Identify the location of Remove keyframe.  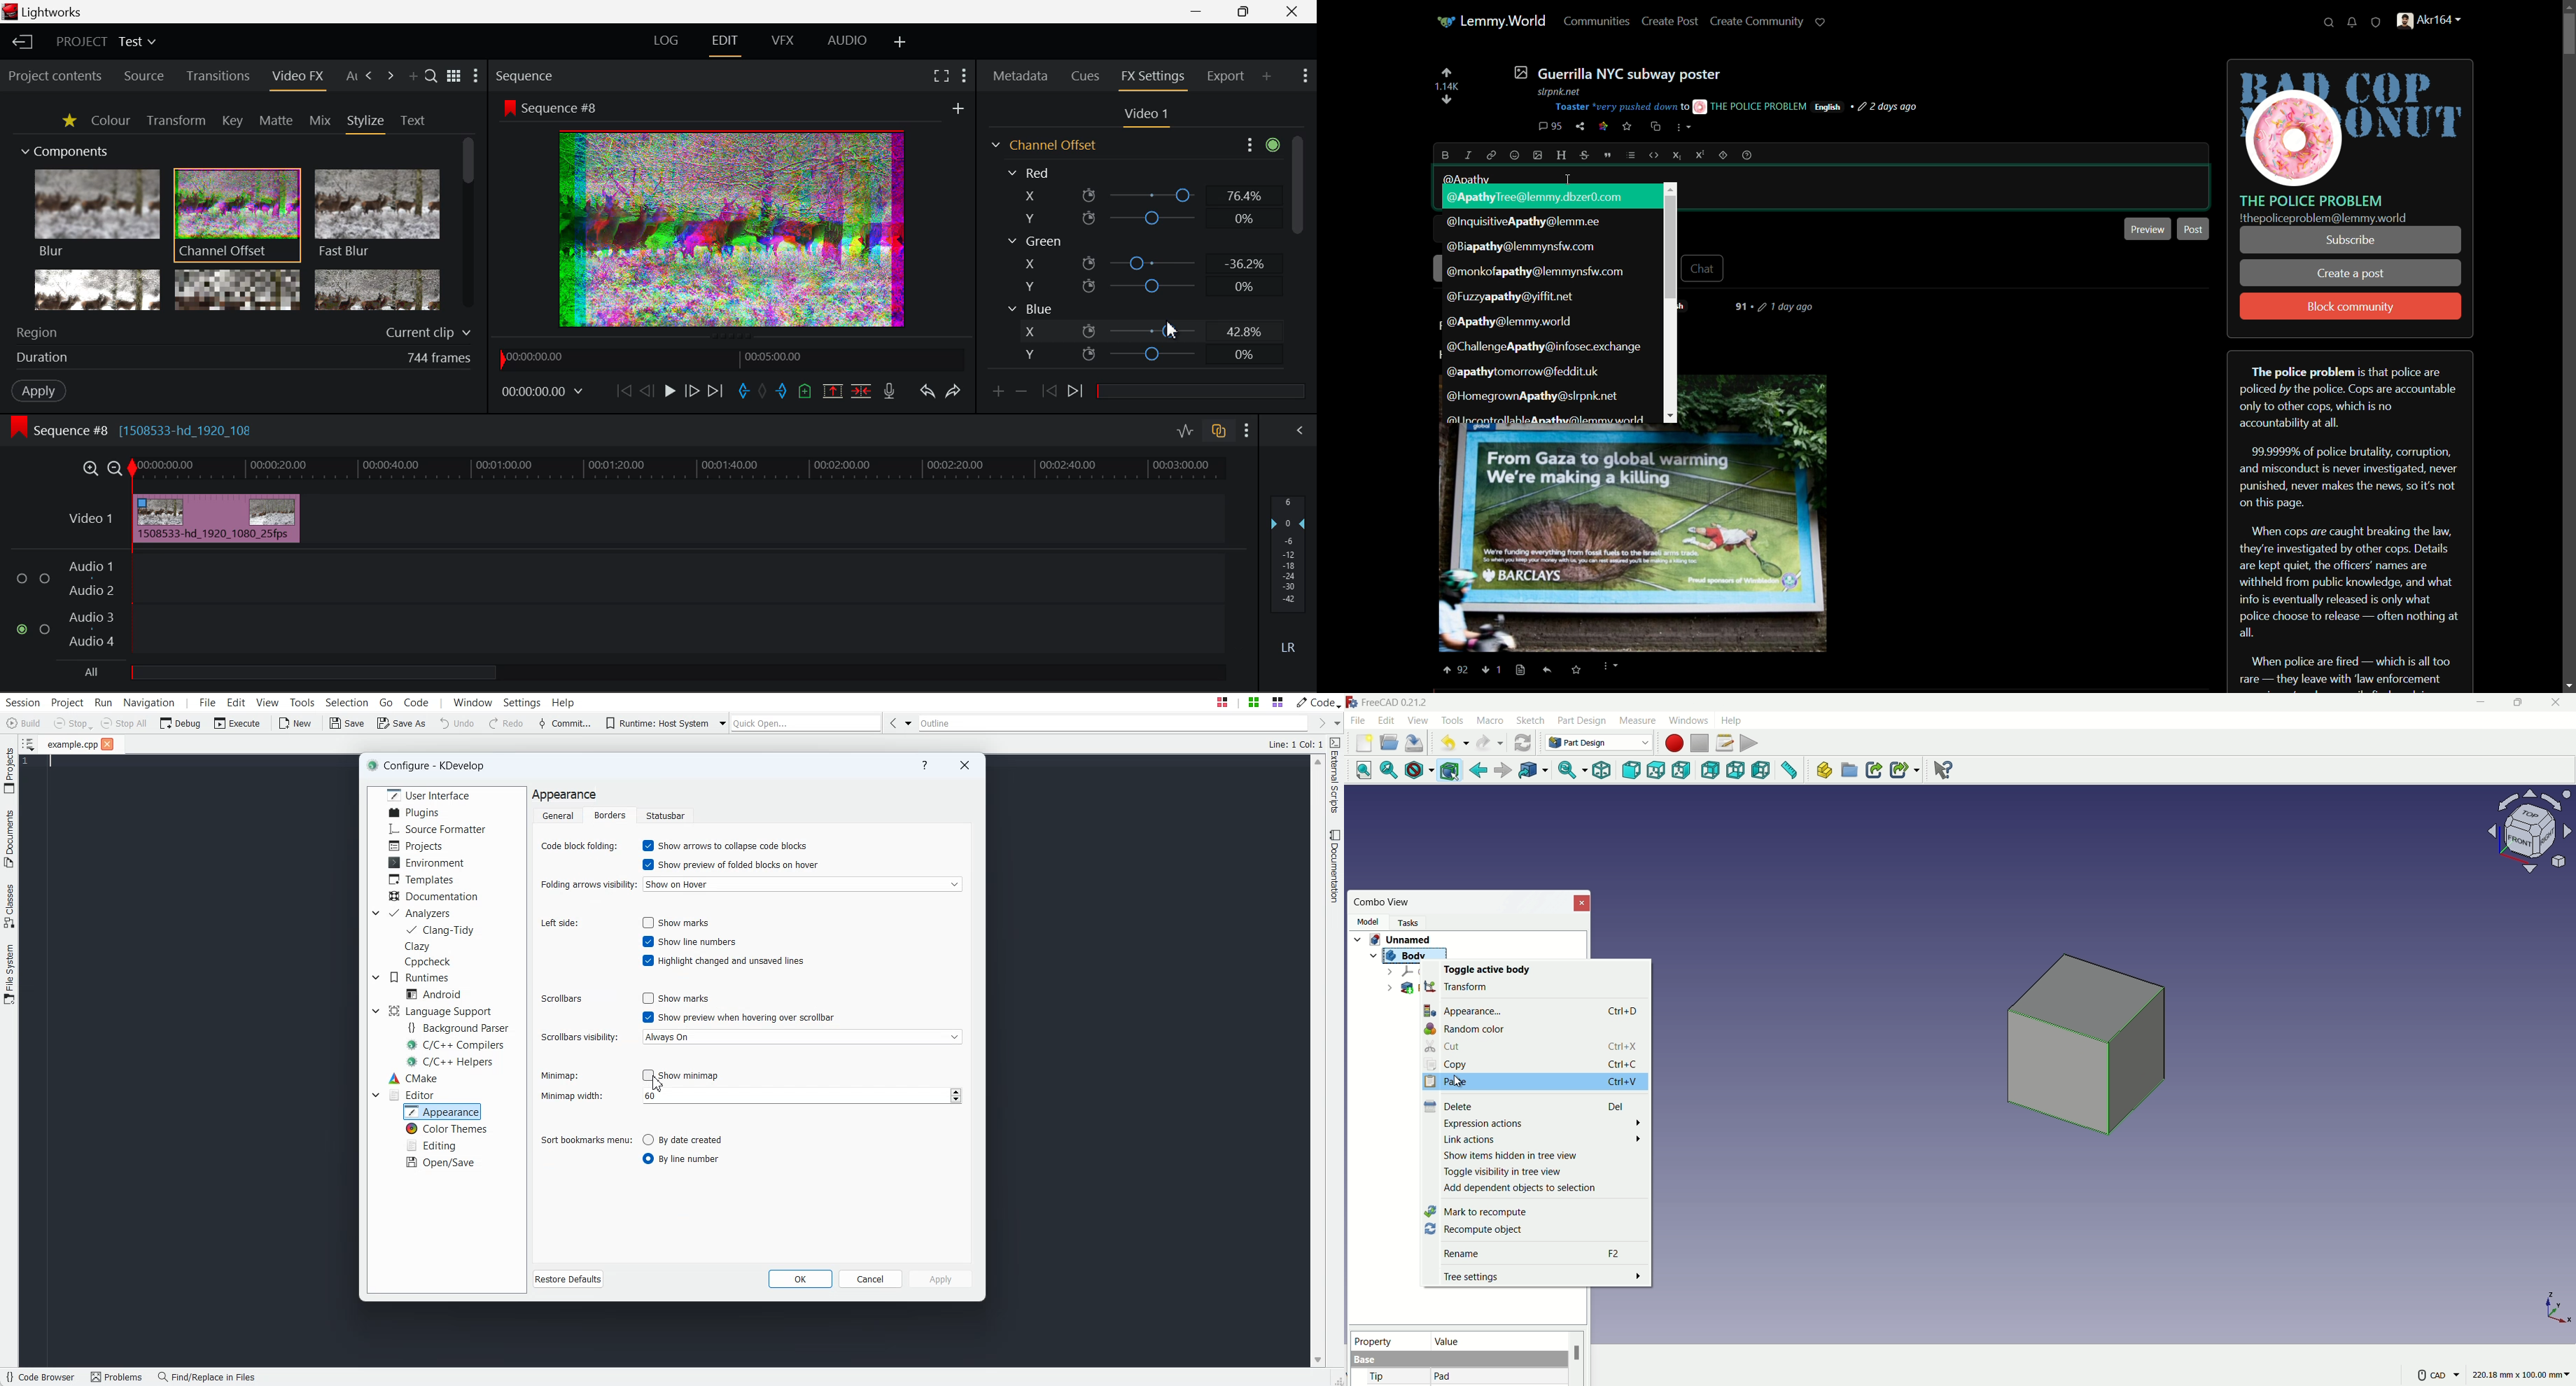
(1022, 395).